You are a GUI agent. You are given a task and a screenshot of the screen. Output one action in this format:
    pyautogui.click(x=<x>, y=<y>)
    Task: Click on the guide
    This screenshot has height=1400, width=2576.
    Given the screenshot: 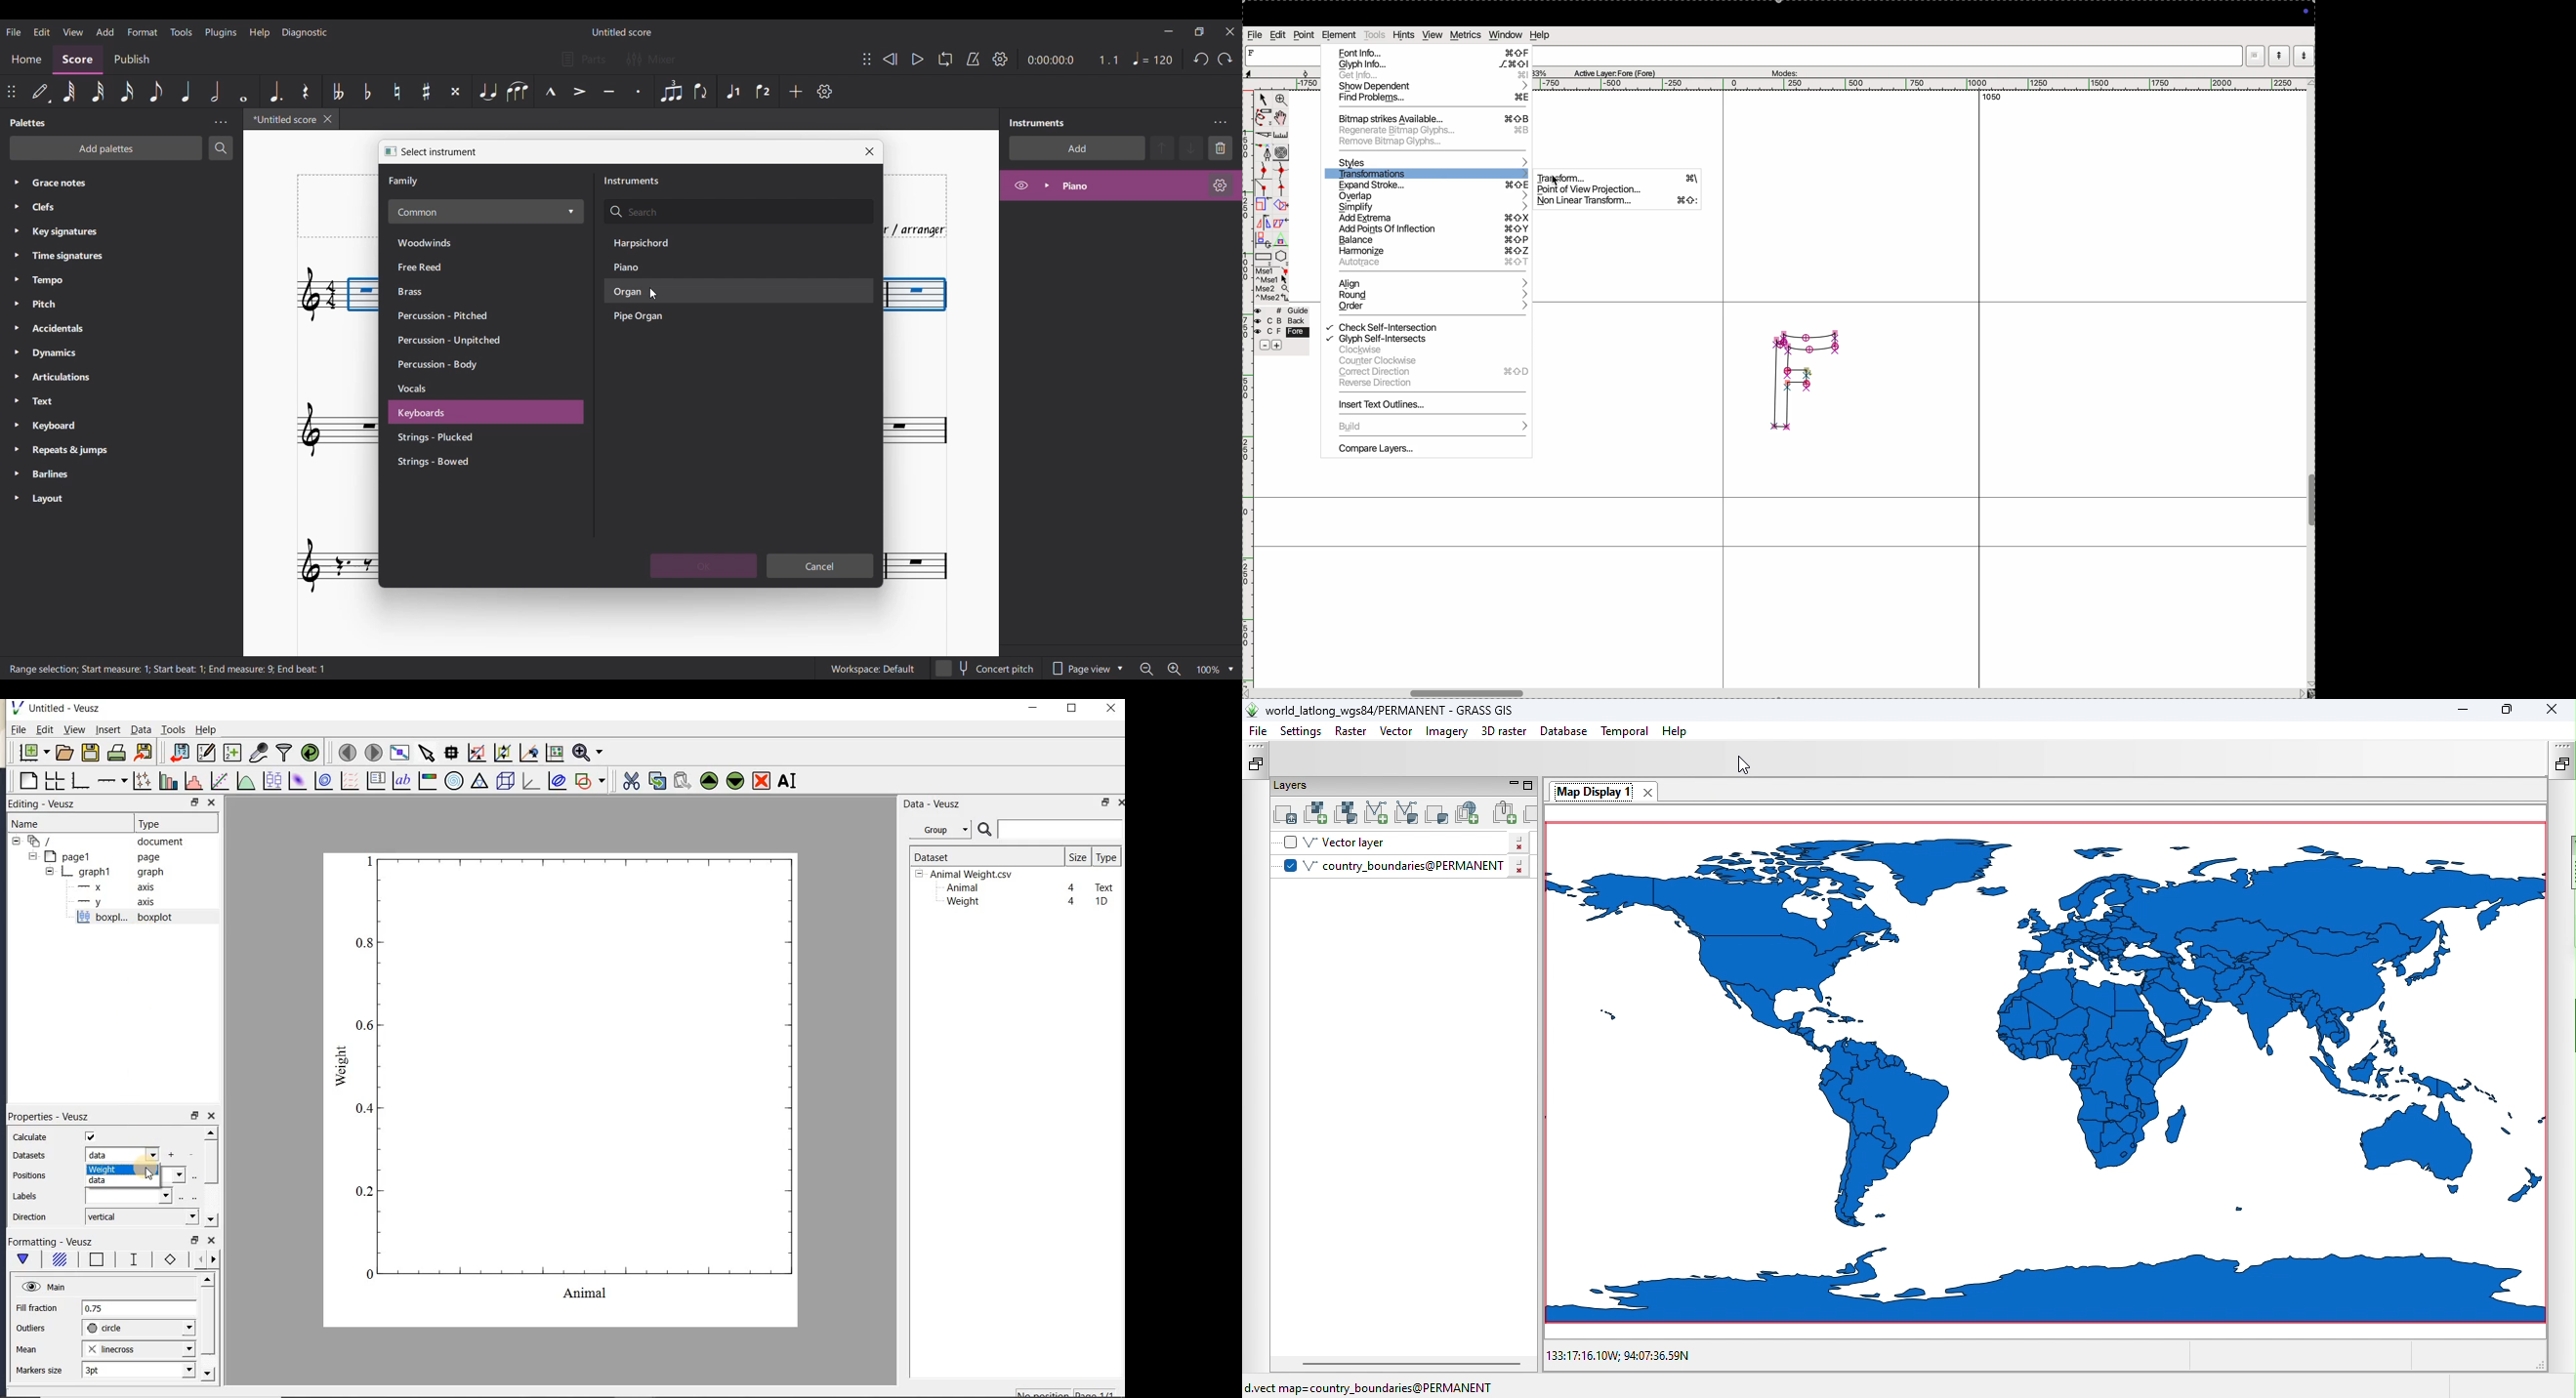 What is the action you would take?
    pyautogui.click(x=1284, y=311)
    